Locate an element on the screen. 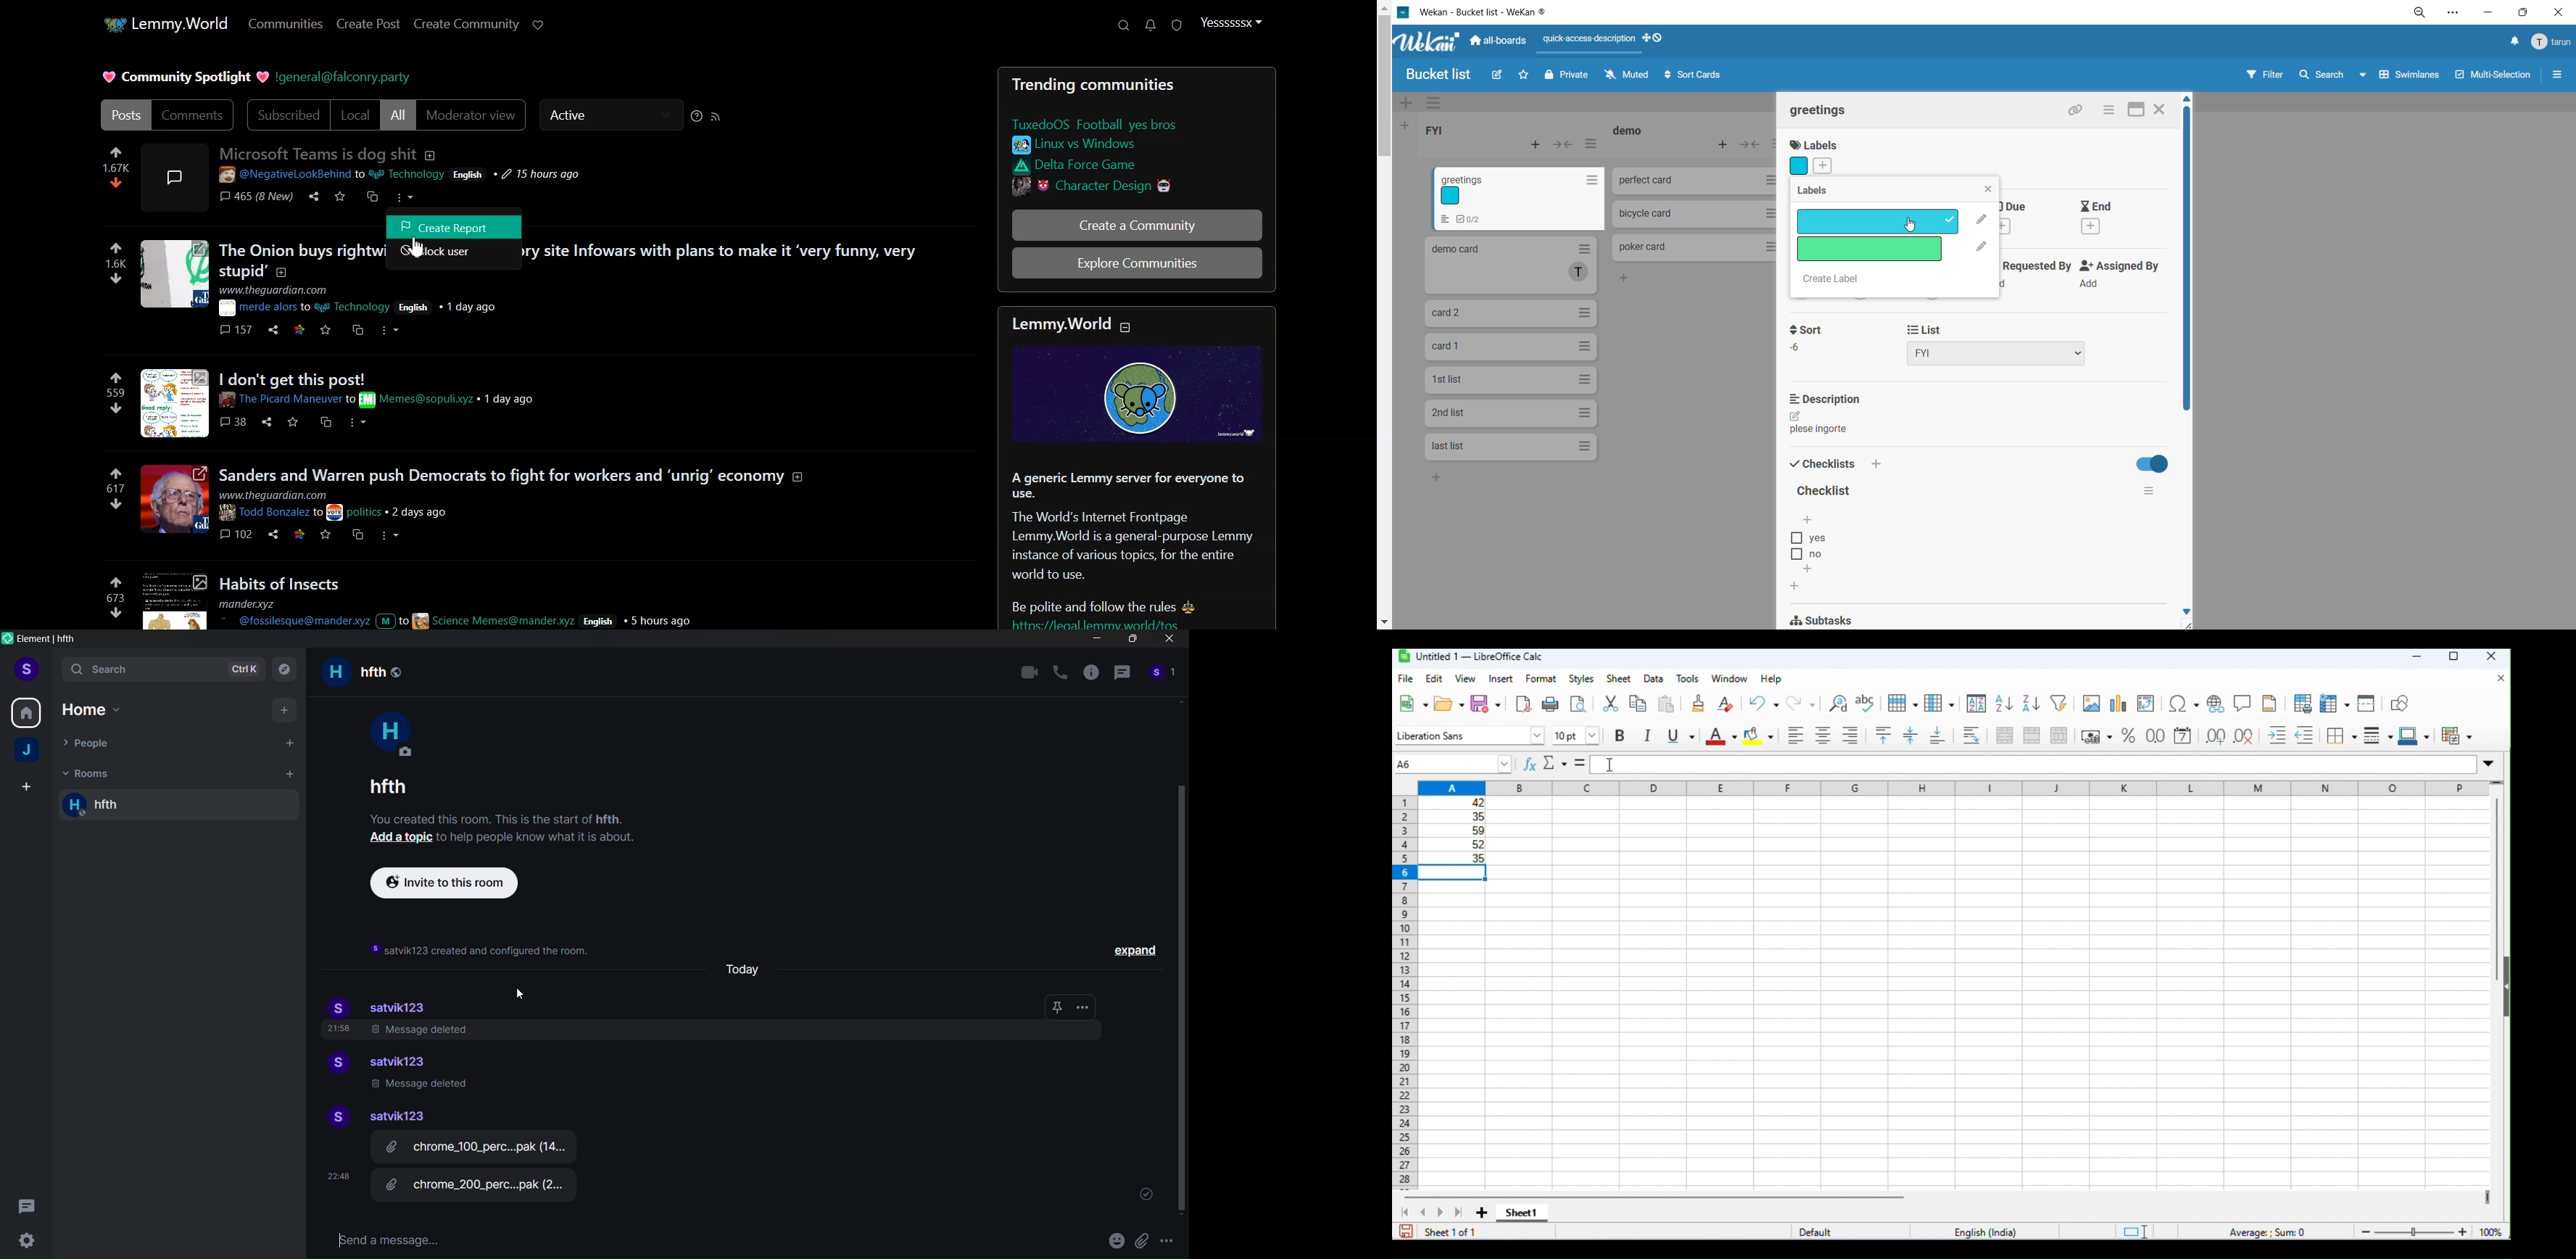 Image resolution: width=2576 pixels, height=1260 pixels. cs is located at coordinates (326, 424).